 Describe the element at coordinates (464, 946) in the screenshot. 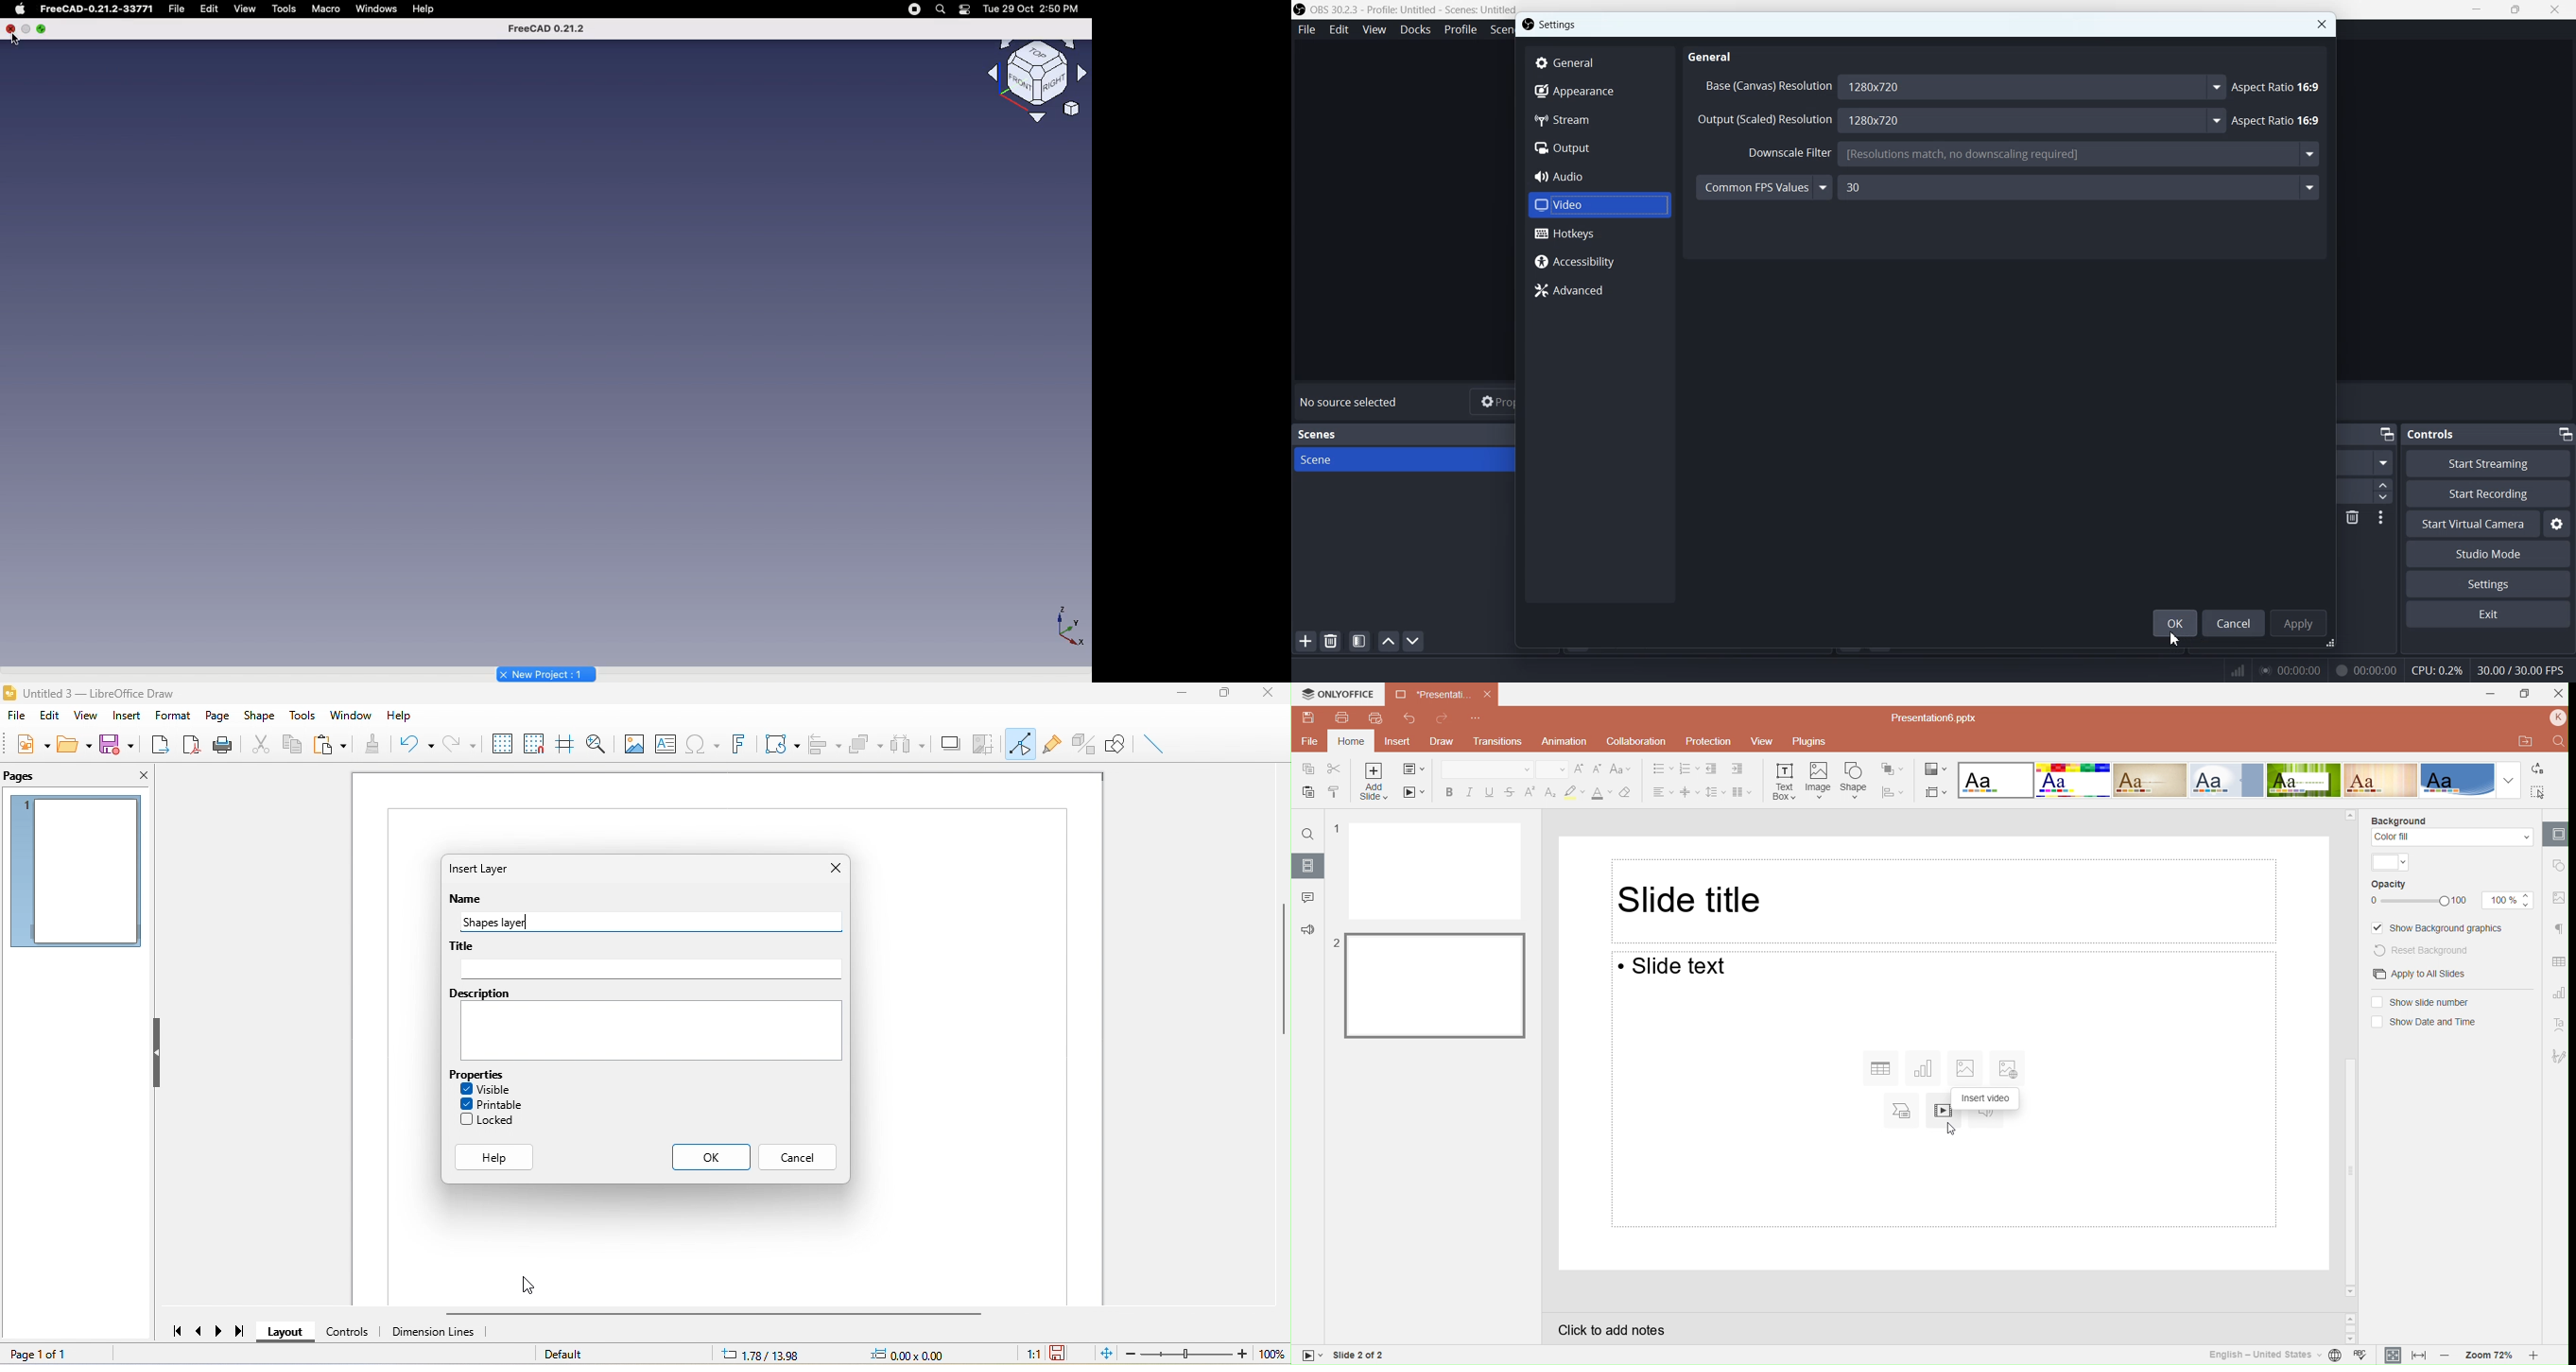

I see `title` at that location.